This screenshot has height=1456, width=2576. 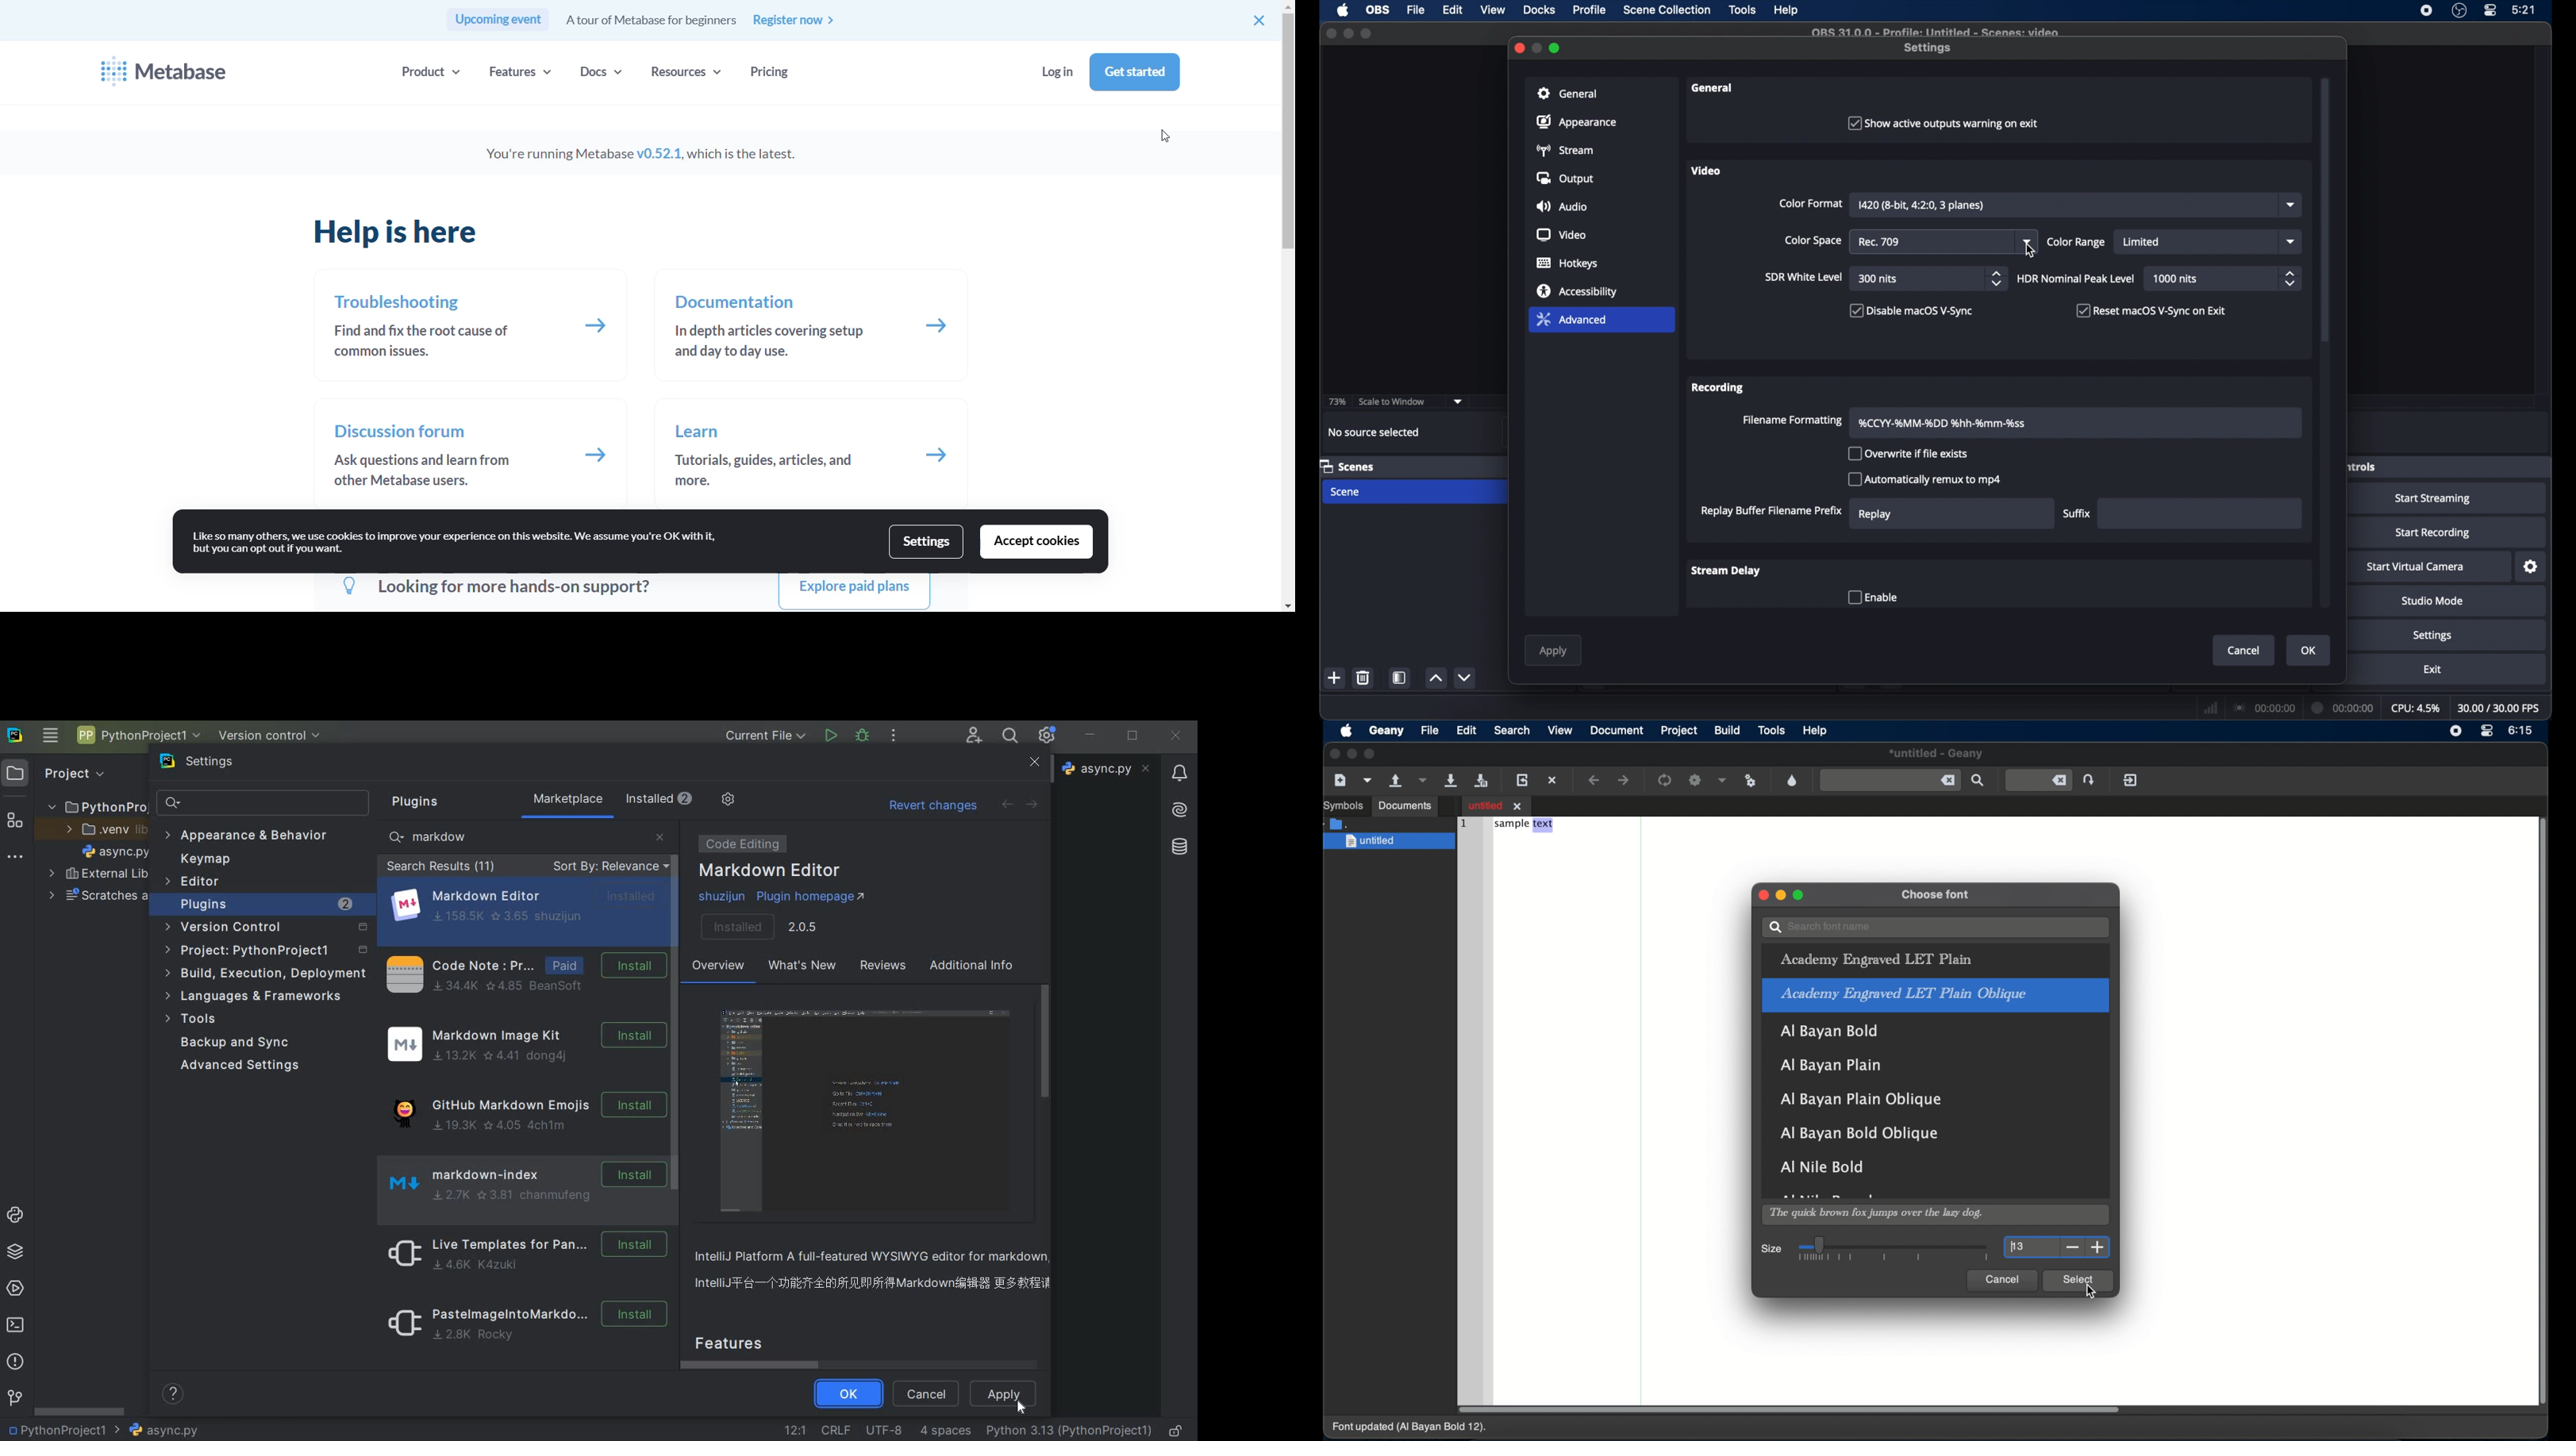 I want to click on hotkeys, so click(x=1567, y=263).